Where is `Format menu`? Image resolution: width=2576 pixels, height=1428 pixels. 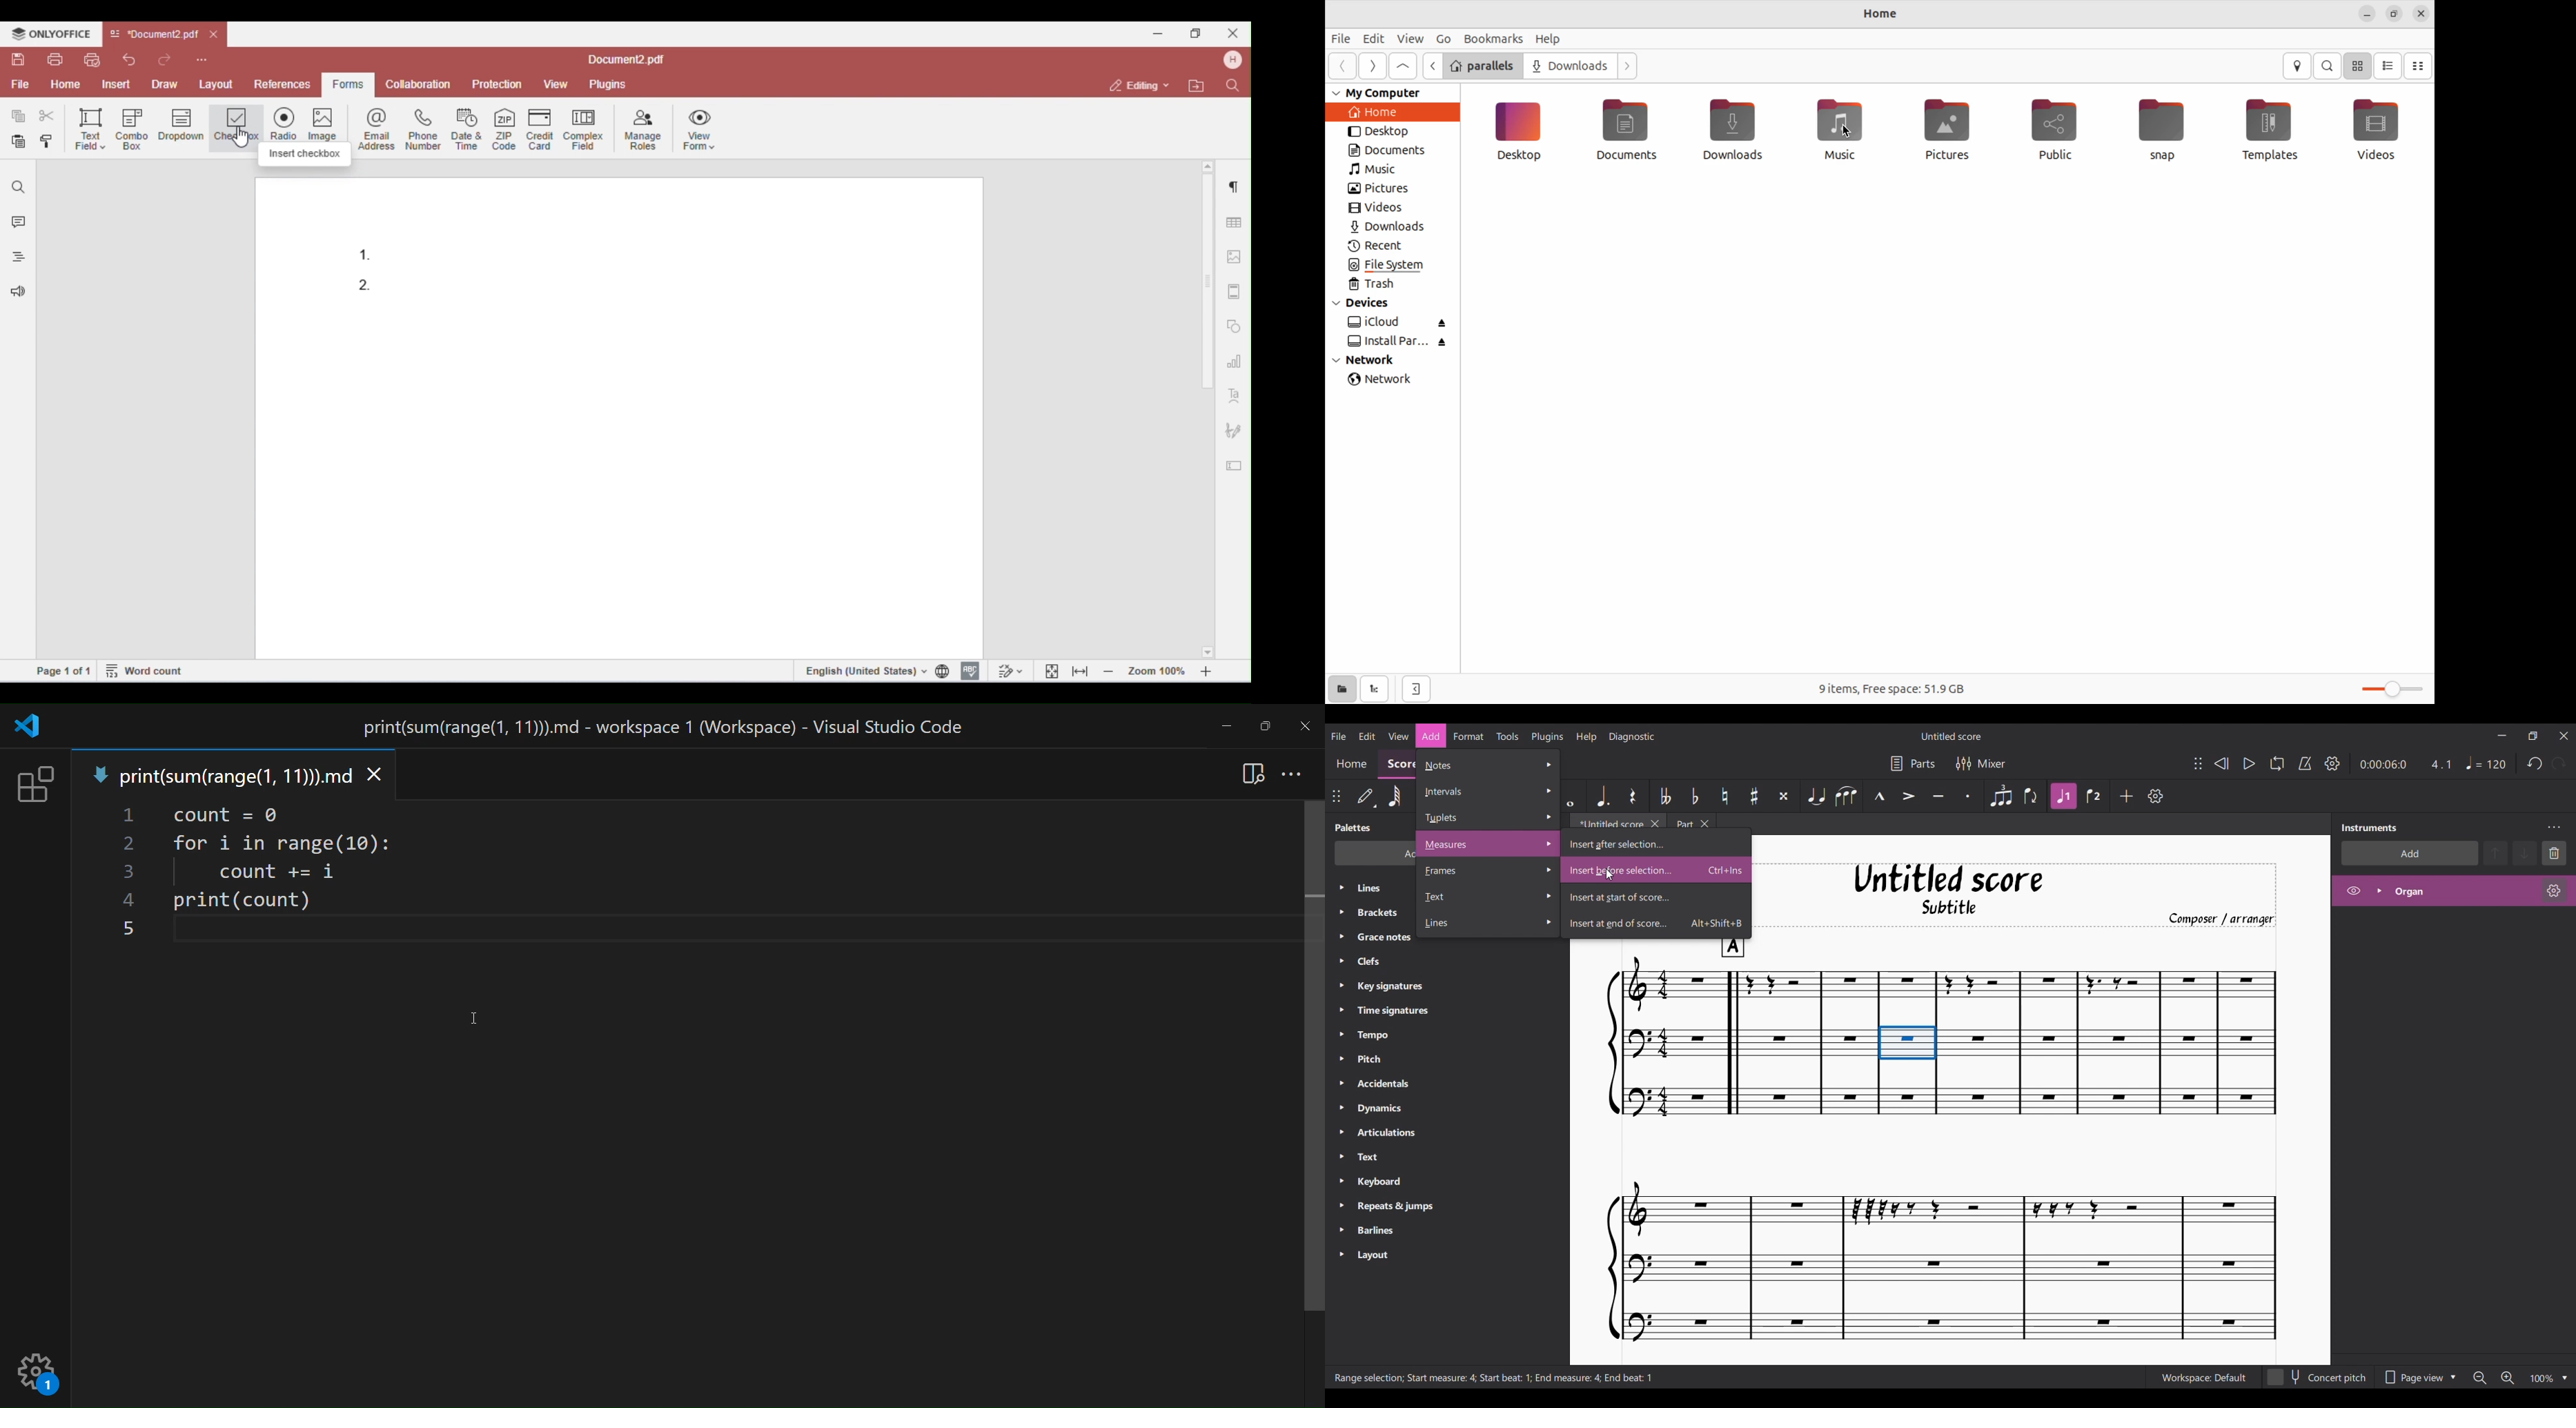
Format menu is located at coordinates (1468, 736).